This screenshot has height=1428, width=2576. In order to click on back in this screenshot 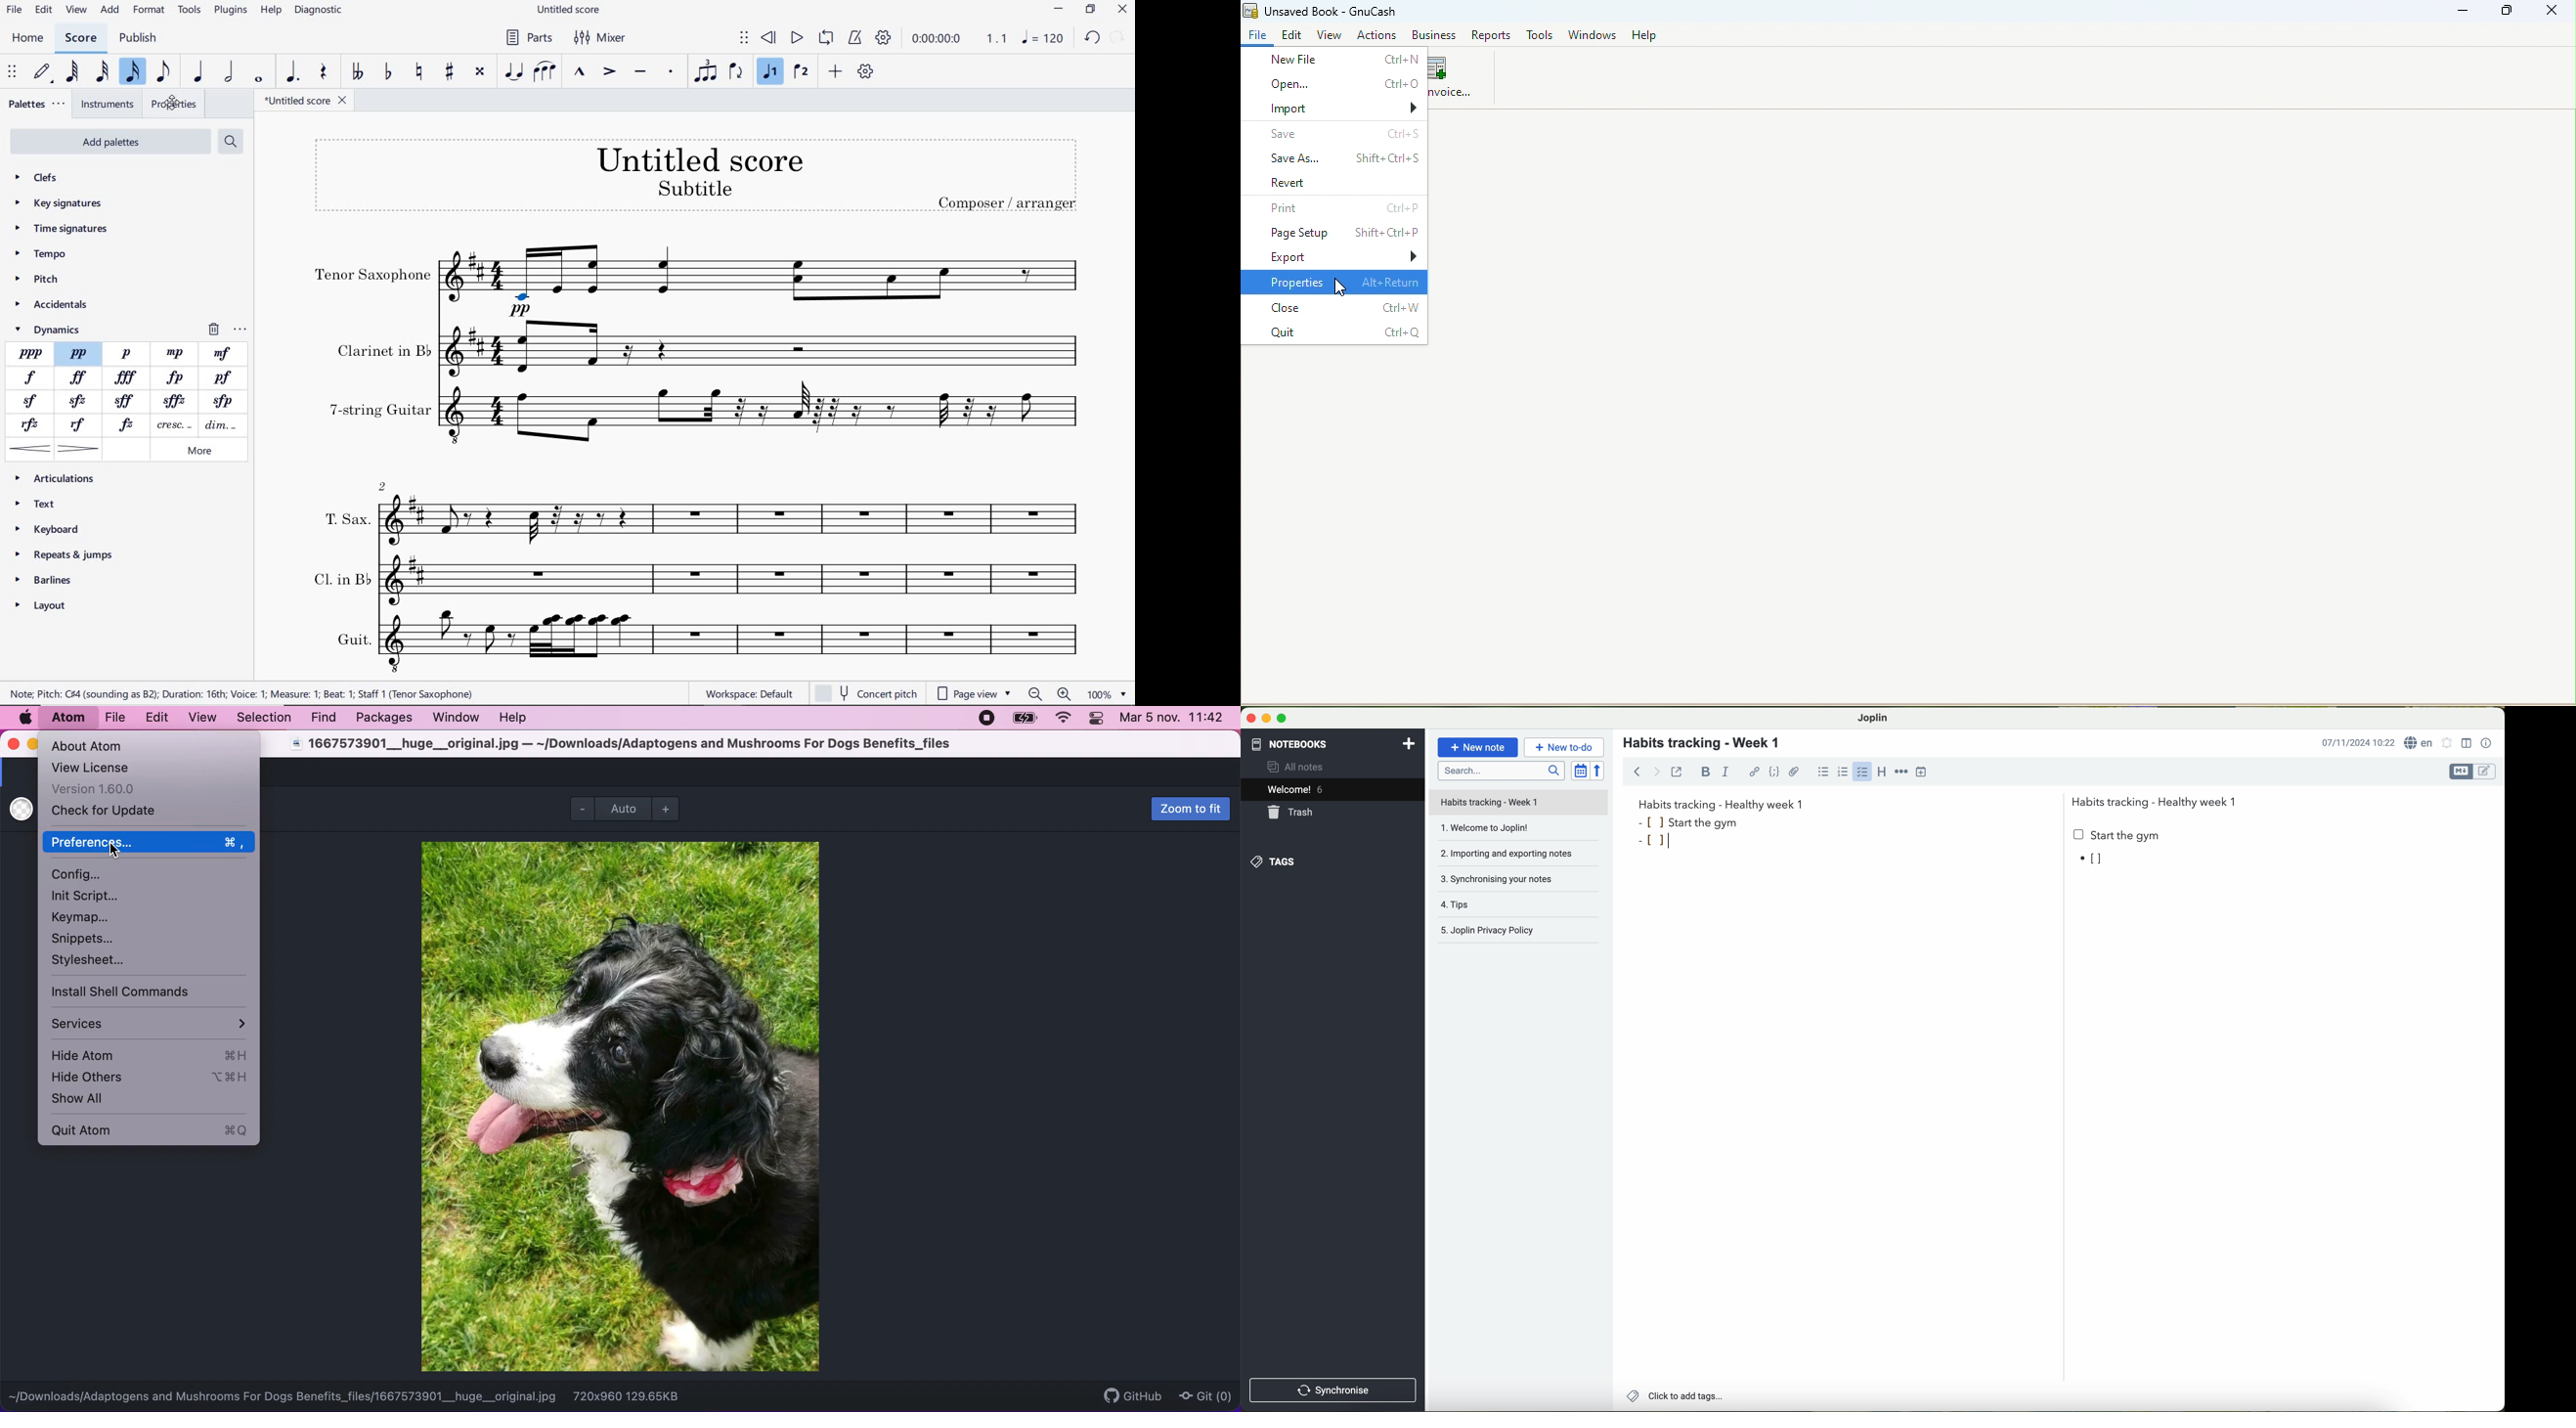, I will do `click(1634, 771)`.